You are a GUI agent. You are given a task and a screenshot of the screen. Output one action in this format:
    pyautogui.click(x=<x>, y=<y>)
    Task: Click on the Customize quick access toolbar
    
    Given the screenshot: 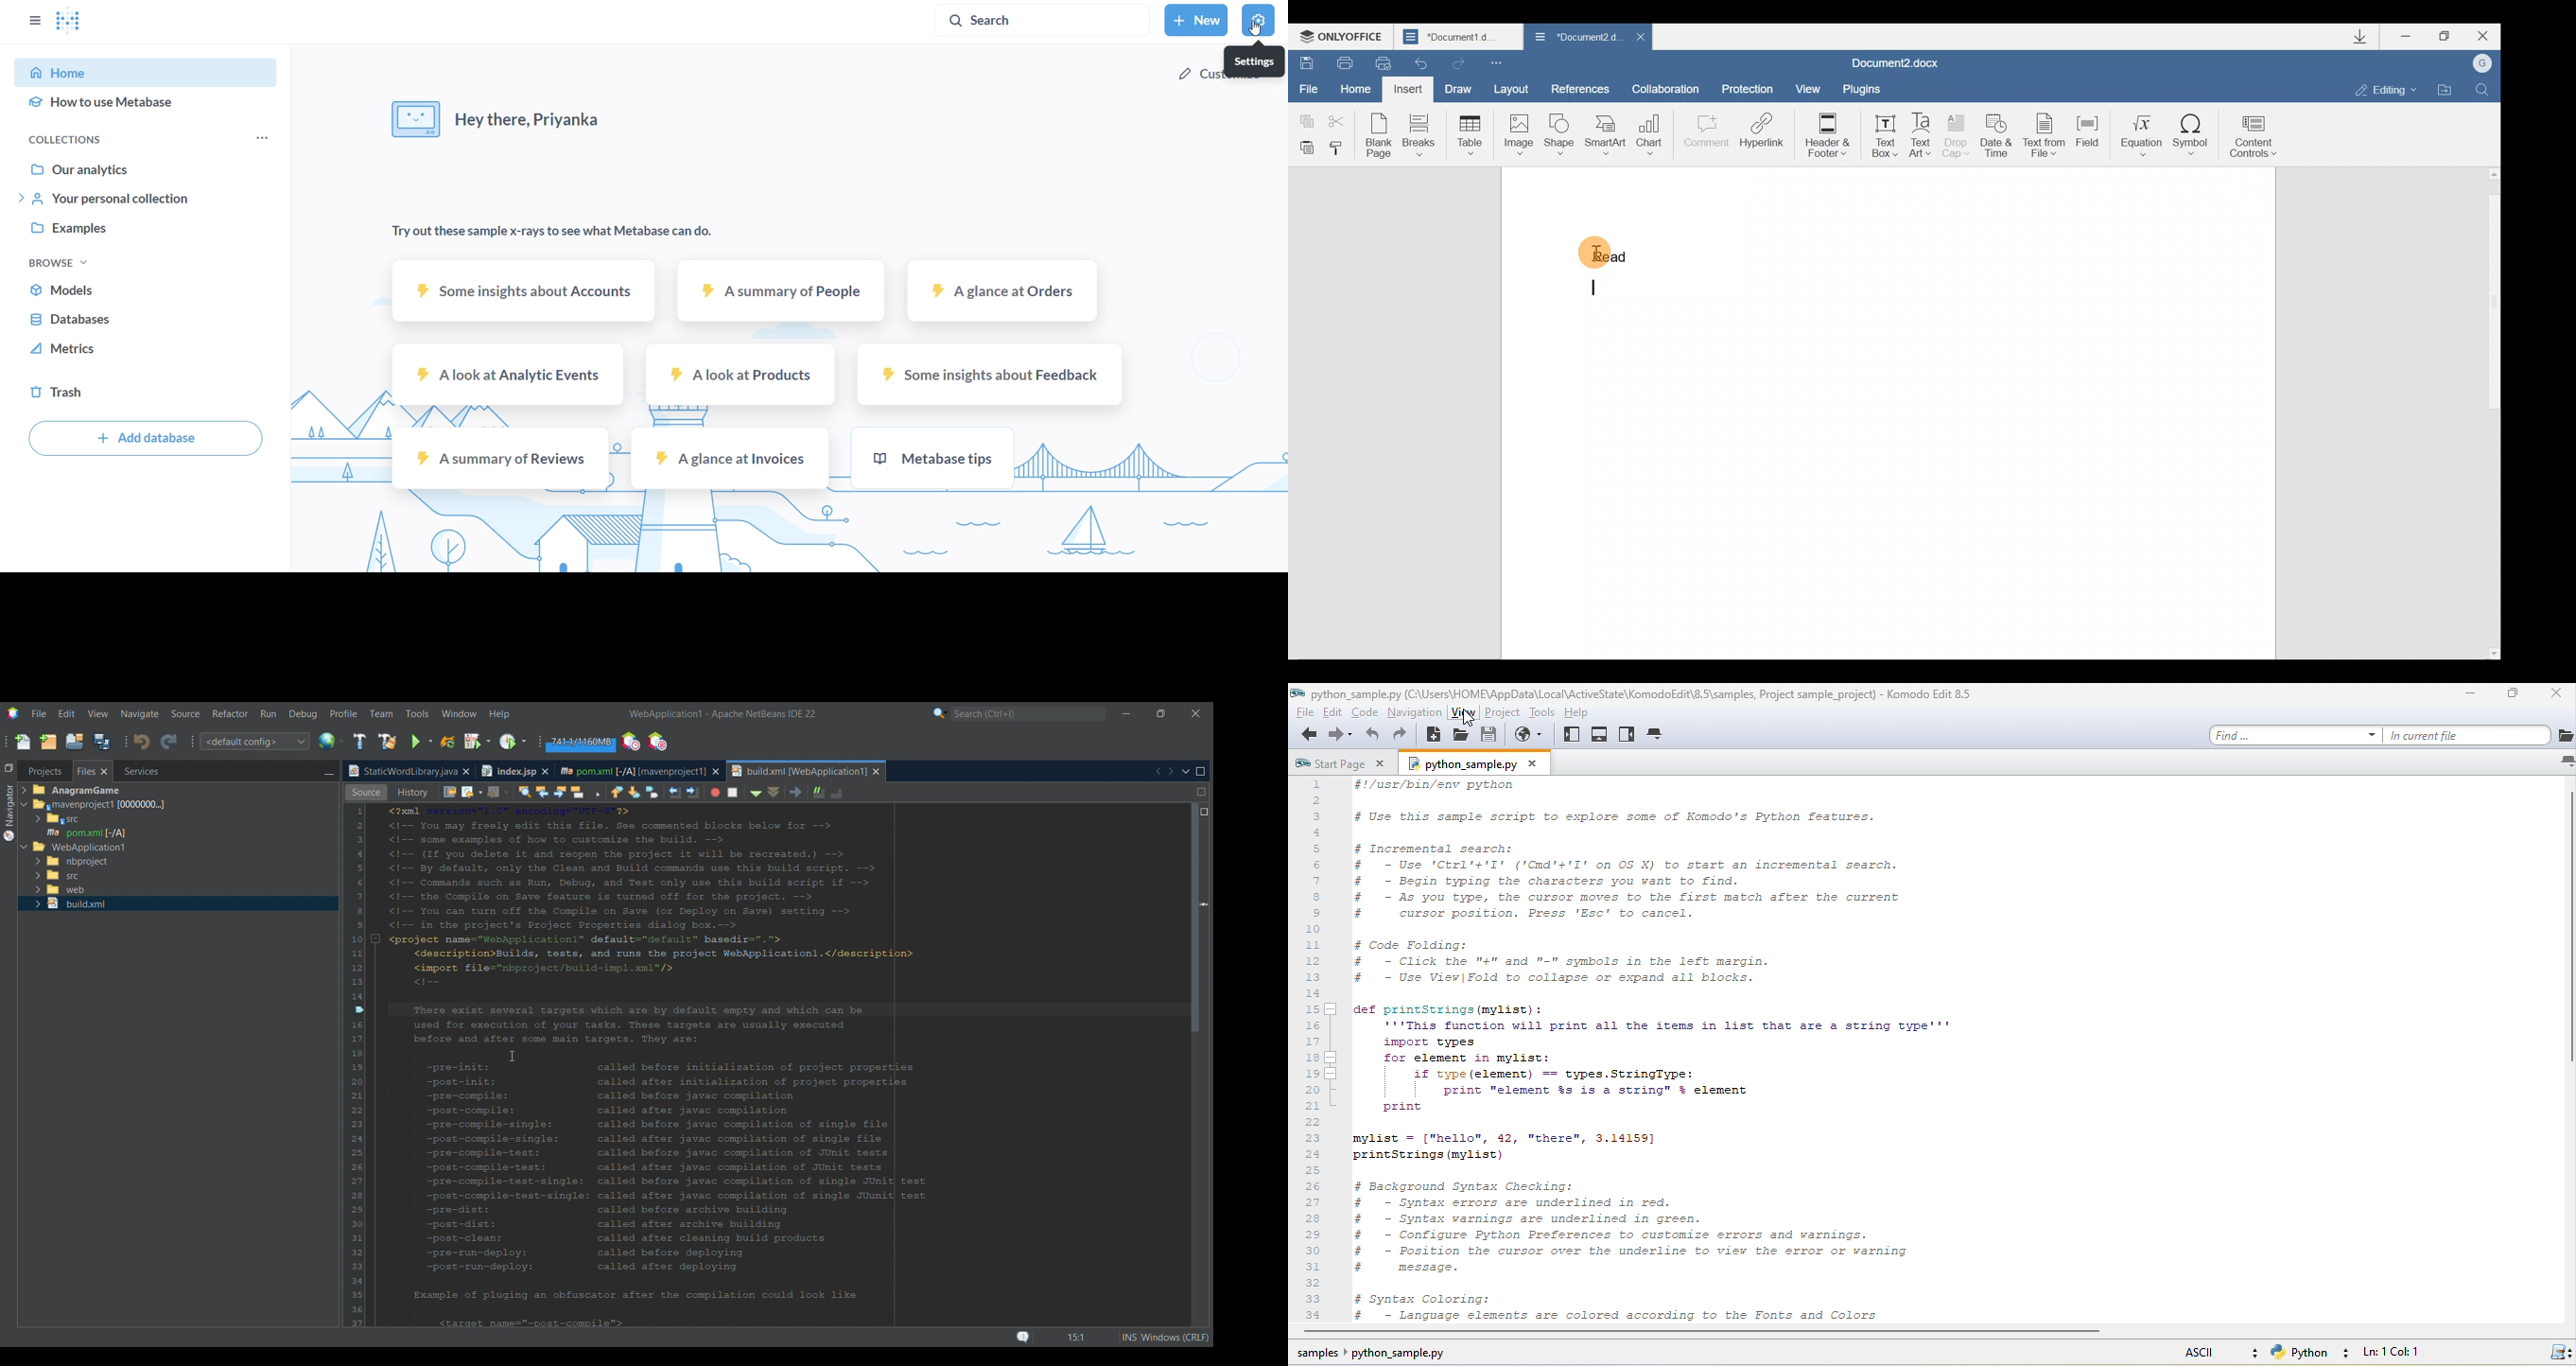 What is the action you would take?
    pyautogui.click(x=1495, y=63)
    